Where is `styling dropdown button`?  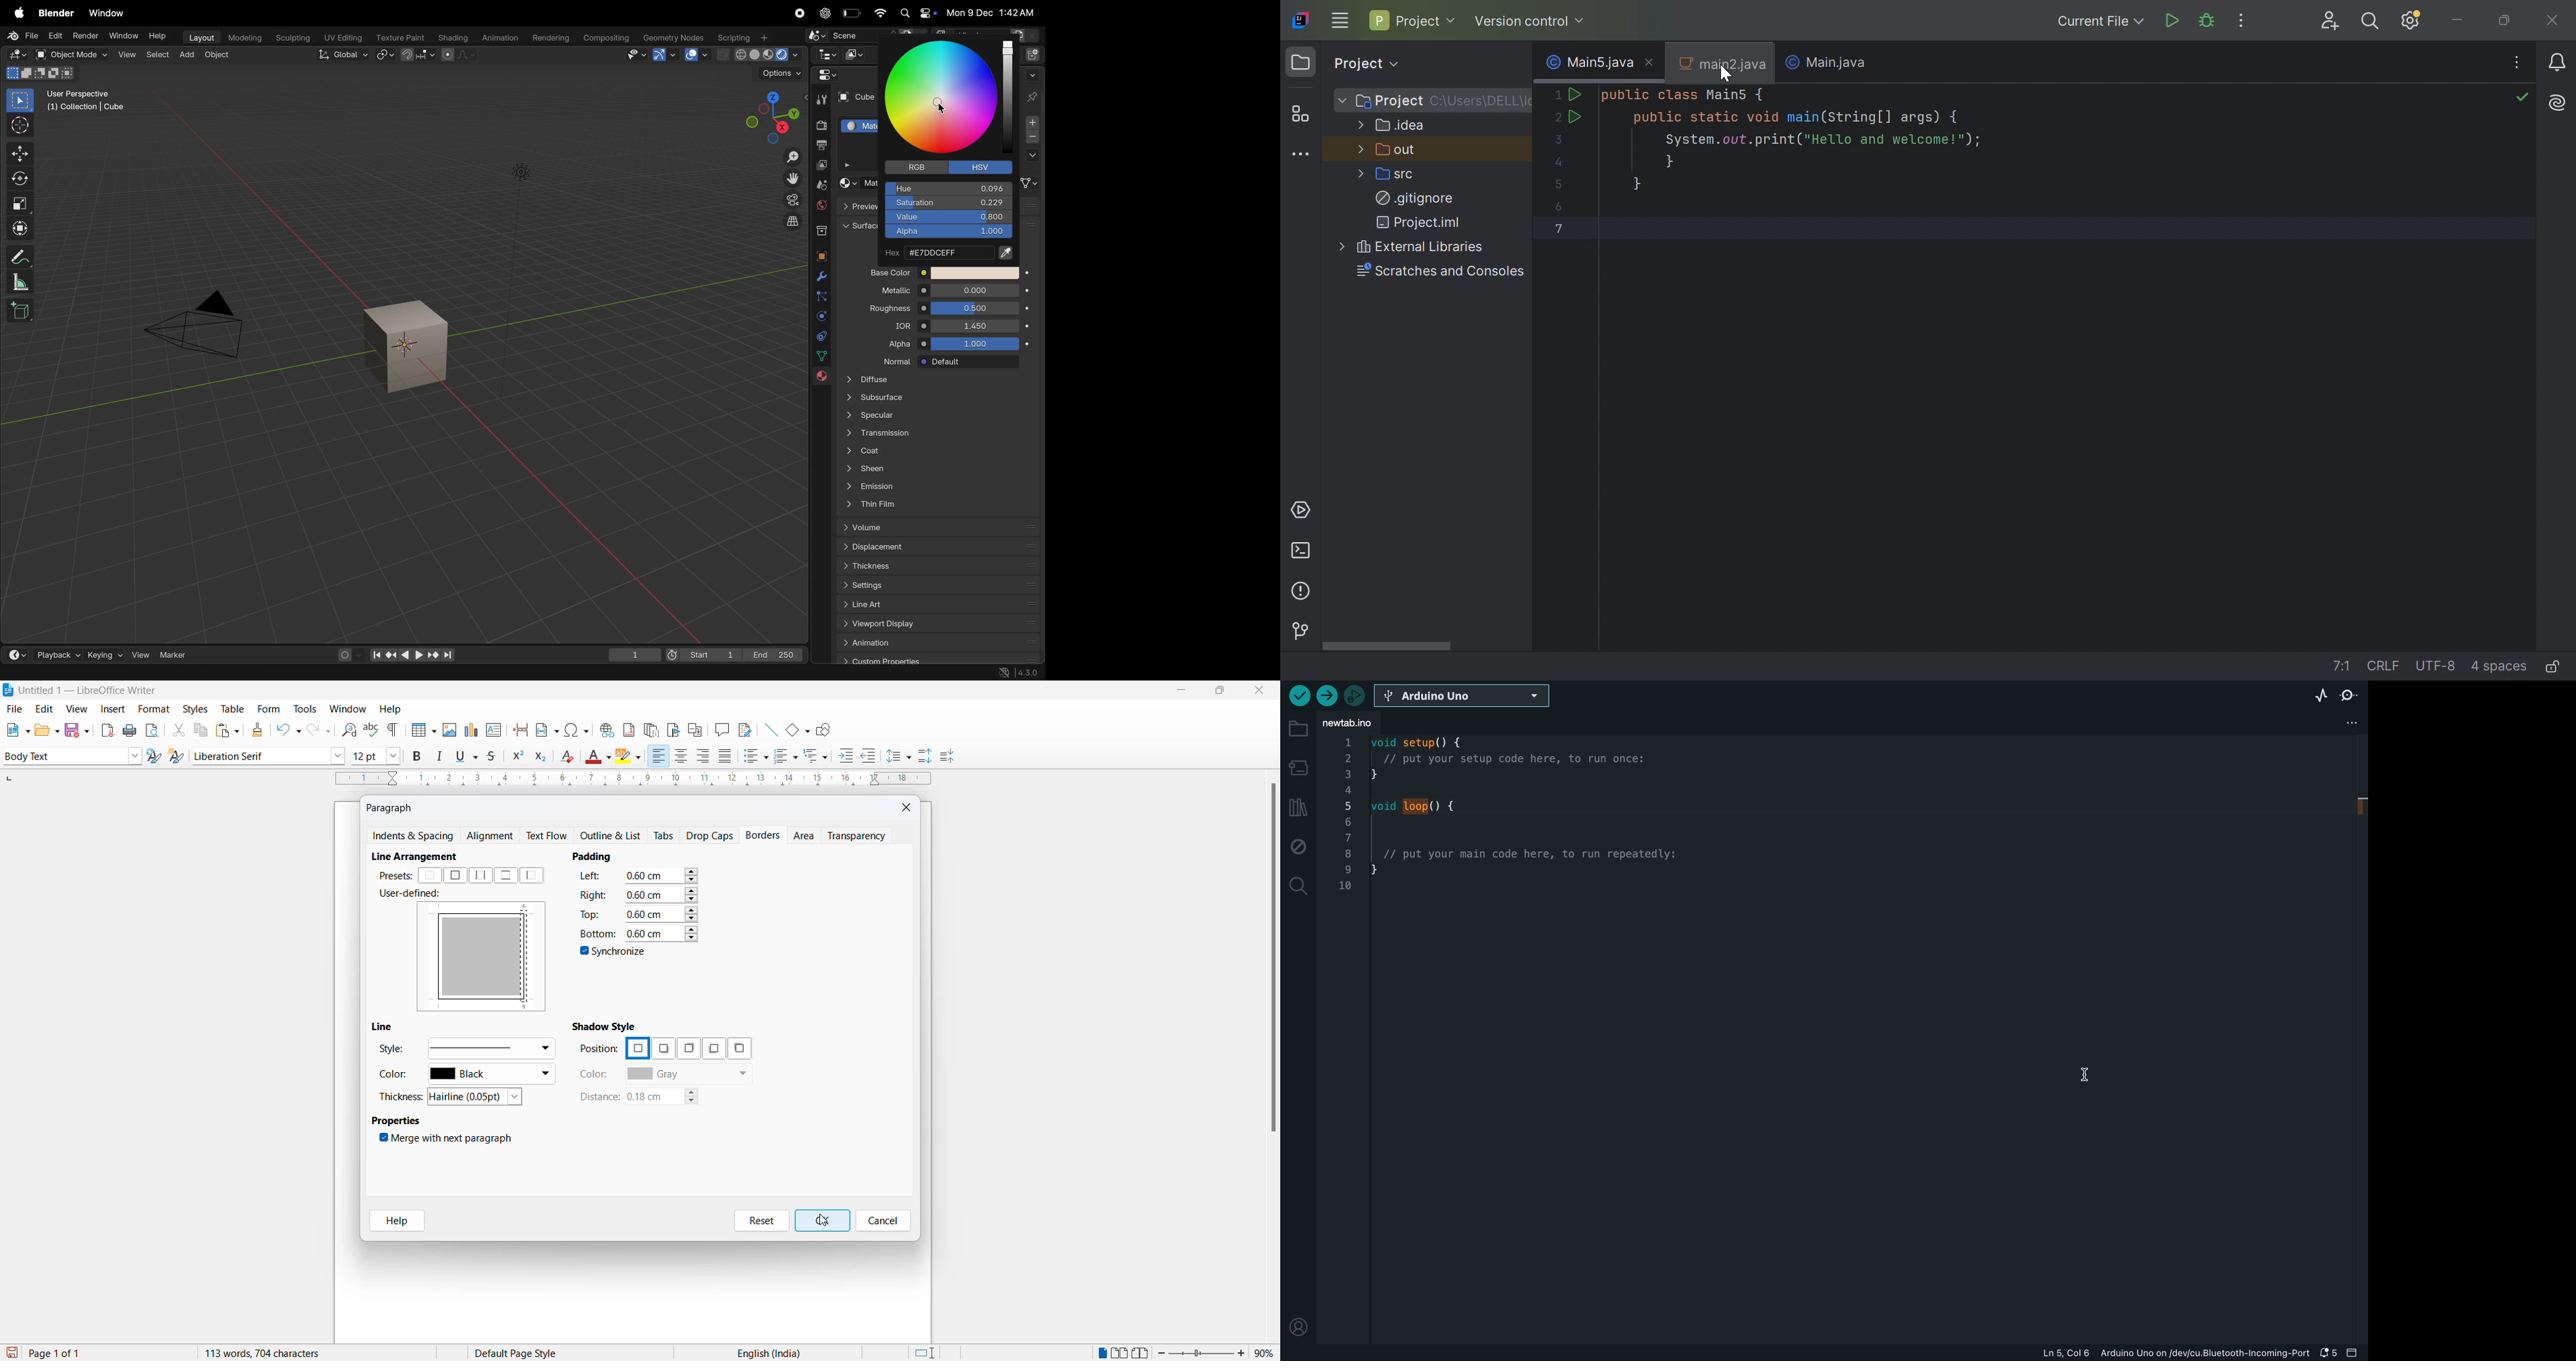 styling dropdown button is located at coordinates (135, 757).